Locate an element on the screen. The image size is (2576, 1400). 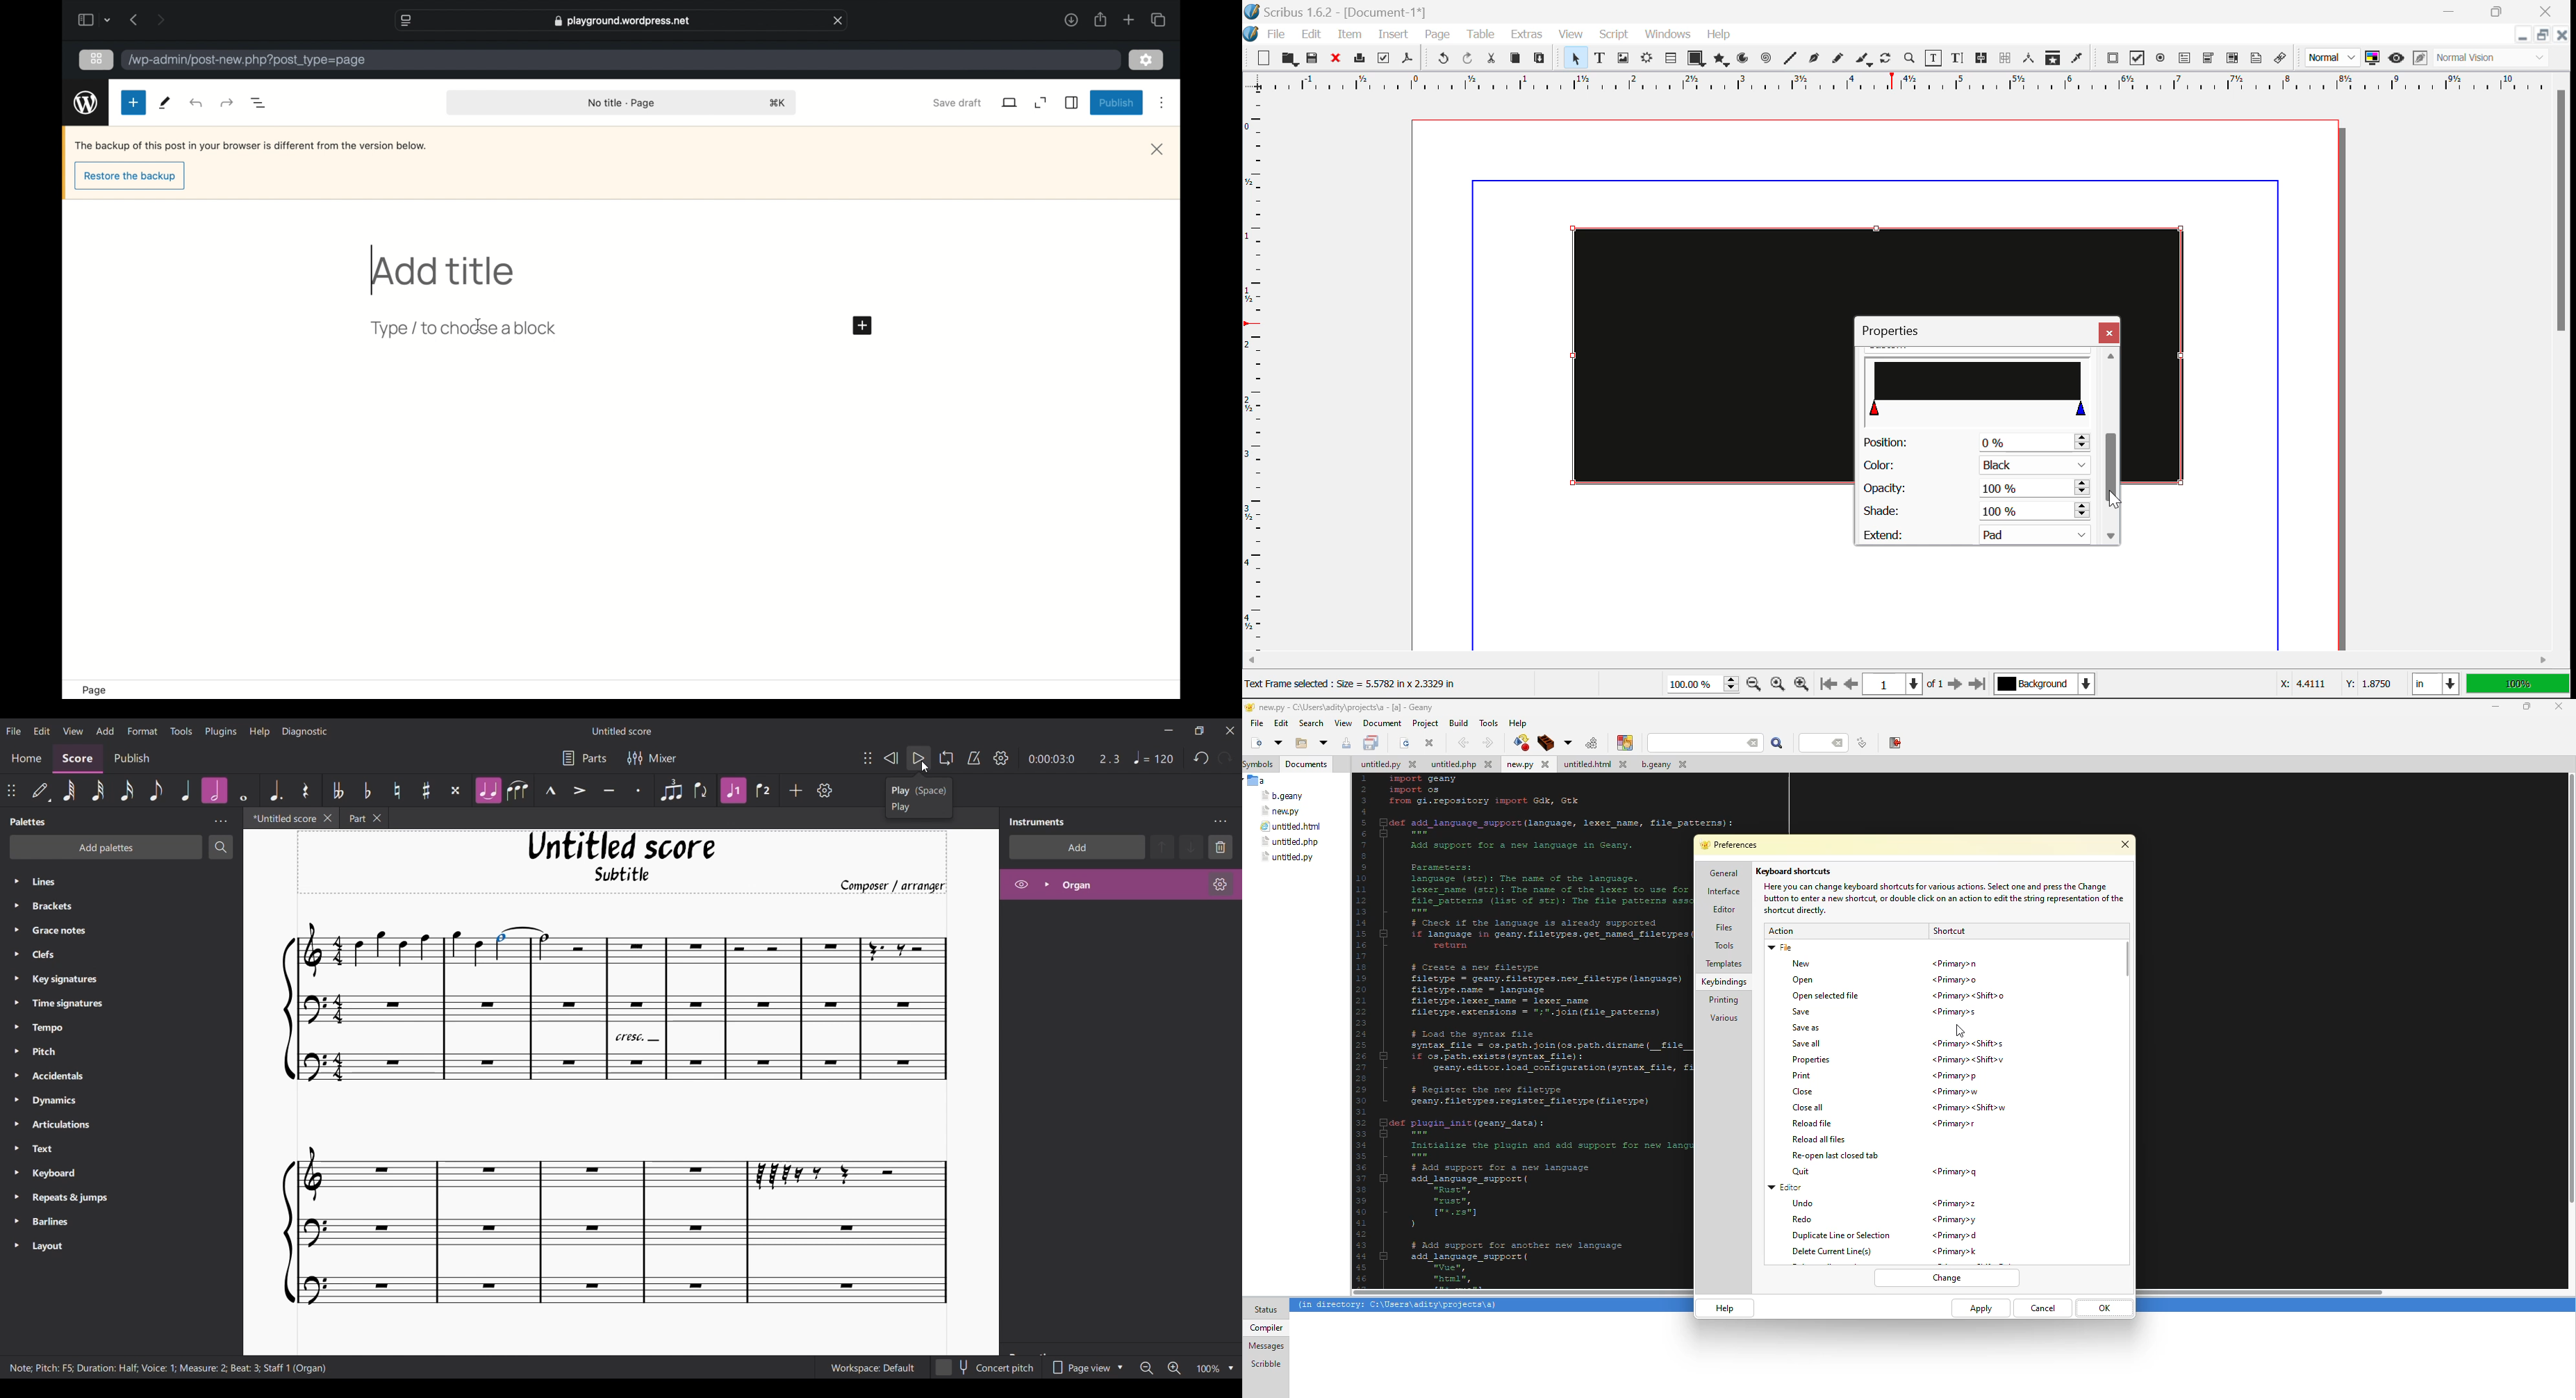
Cut is located at coordinates (1491, 59).